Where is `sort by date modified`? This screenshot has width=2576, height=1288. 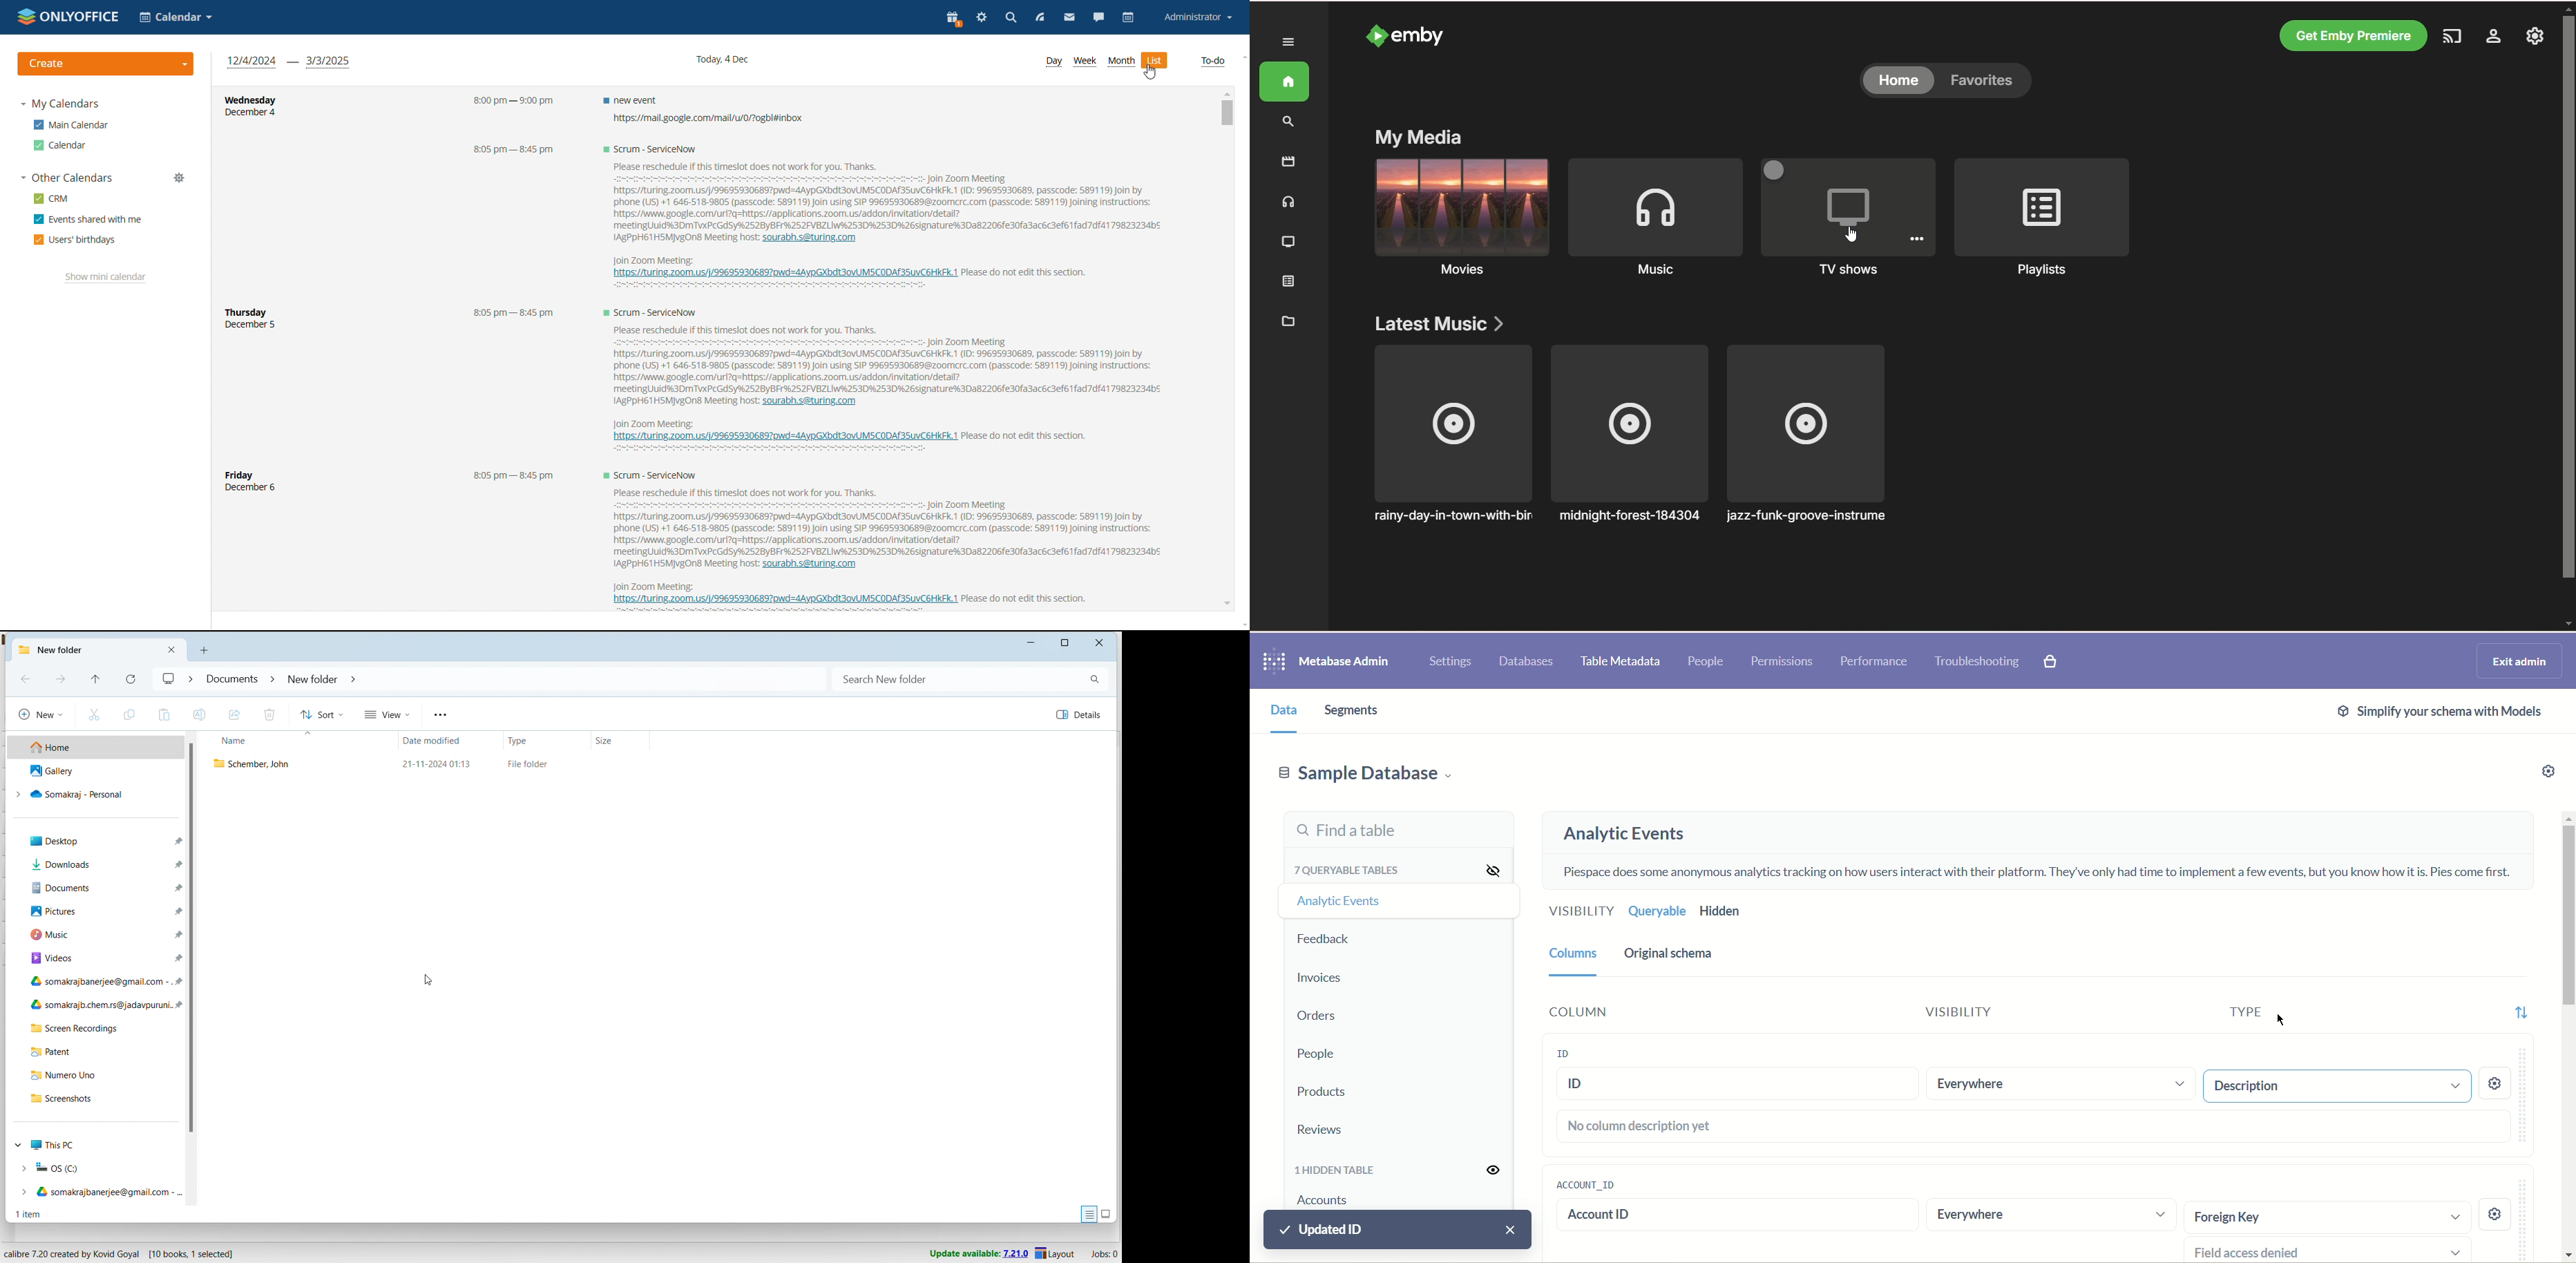
sort by date modified is located at coordinates (440, 741).